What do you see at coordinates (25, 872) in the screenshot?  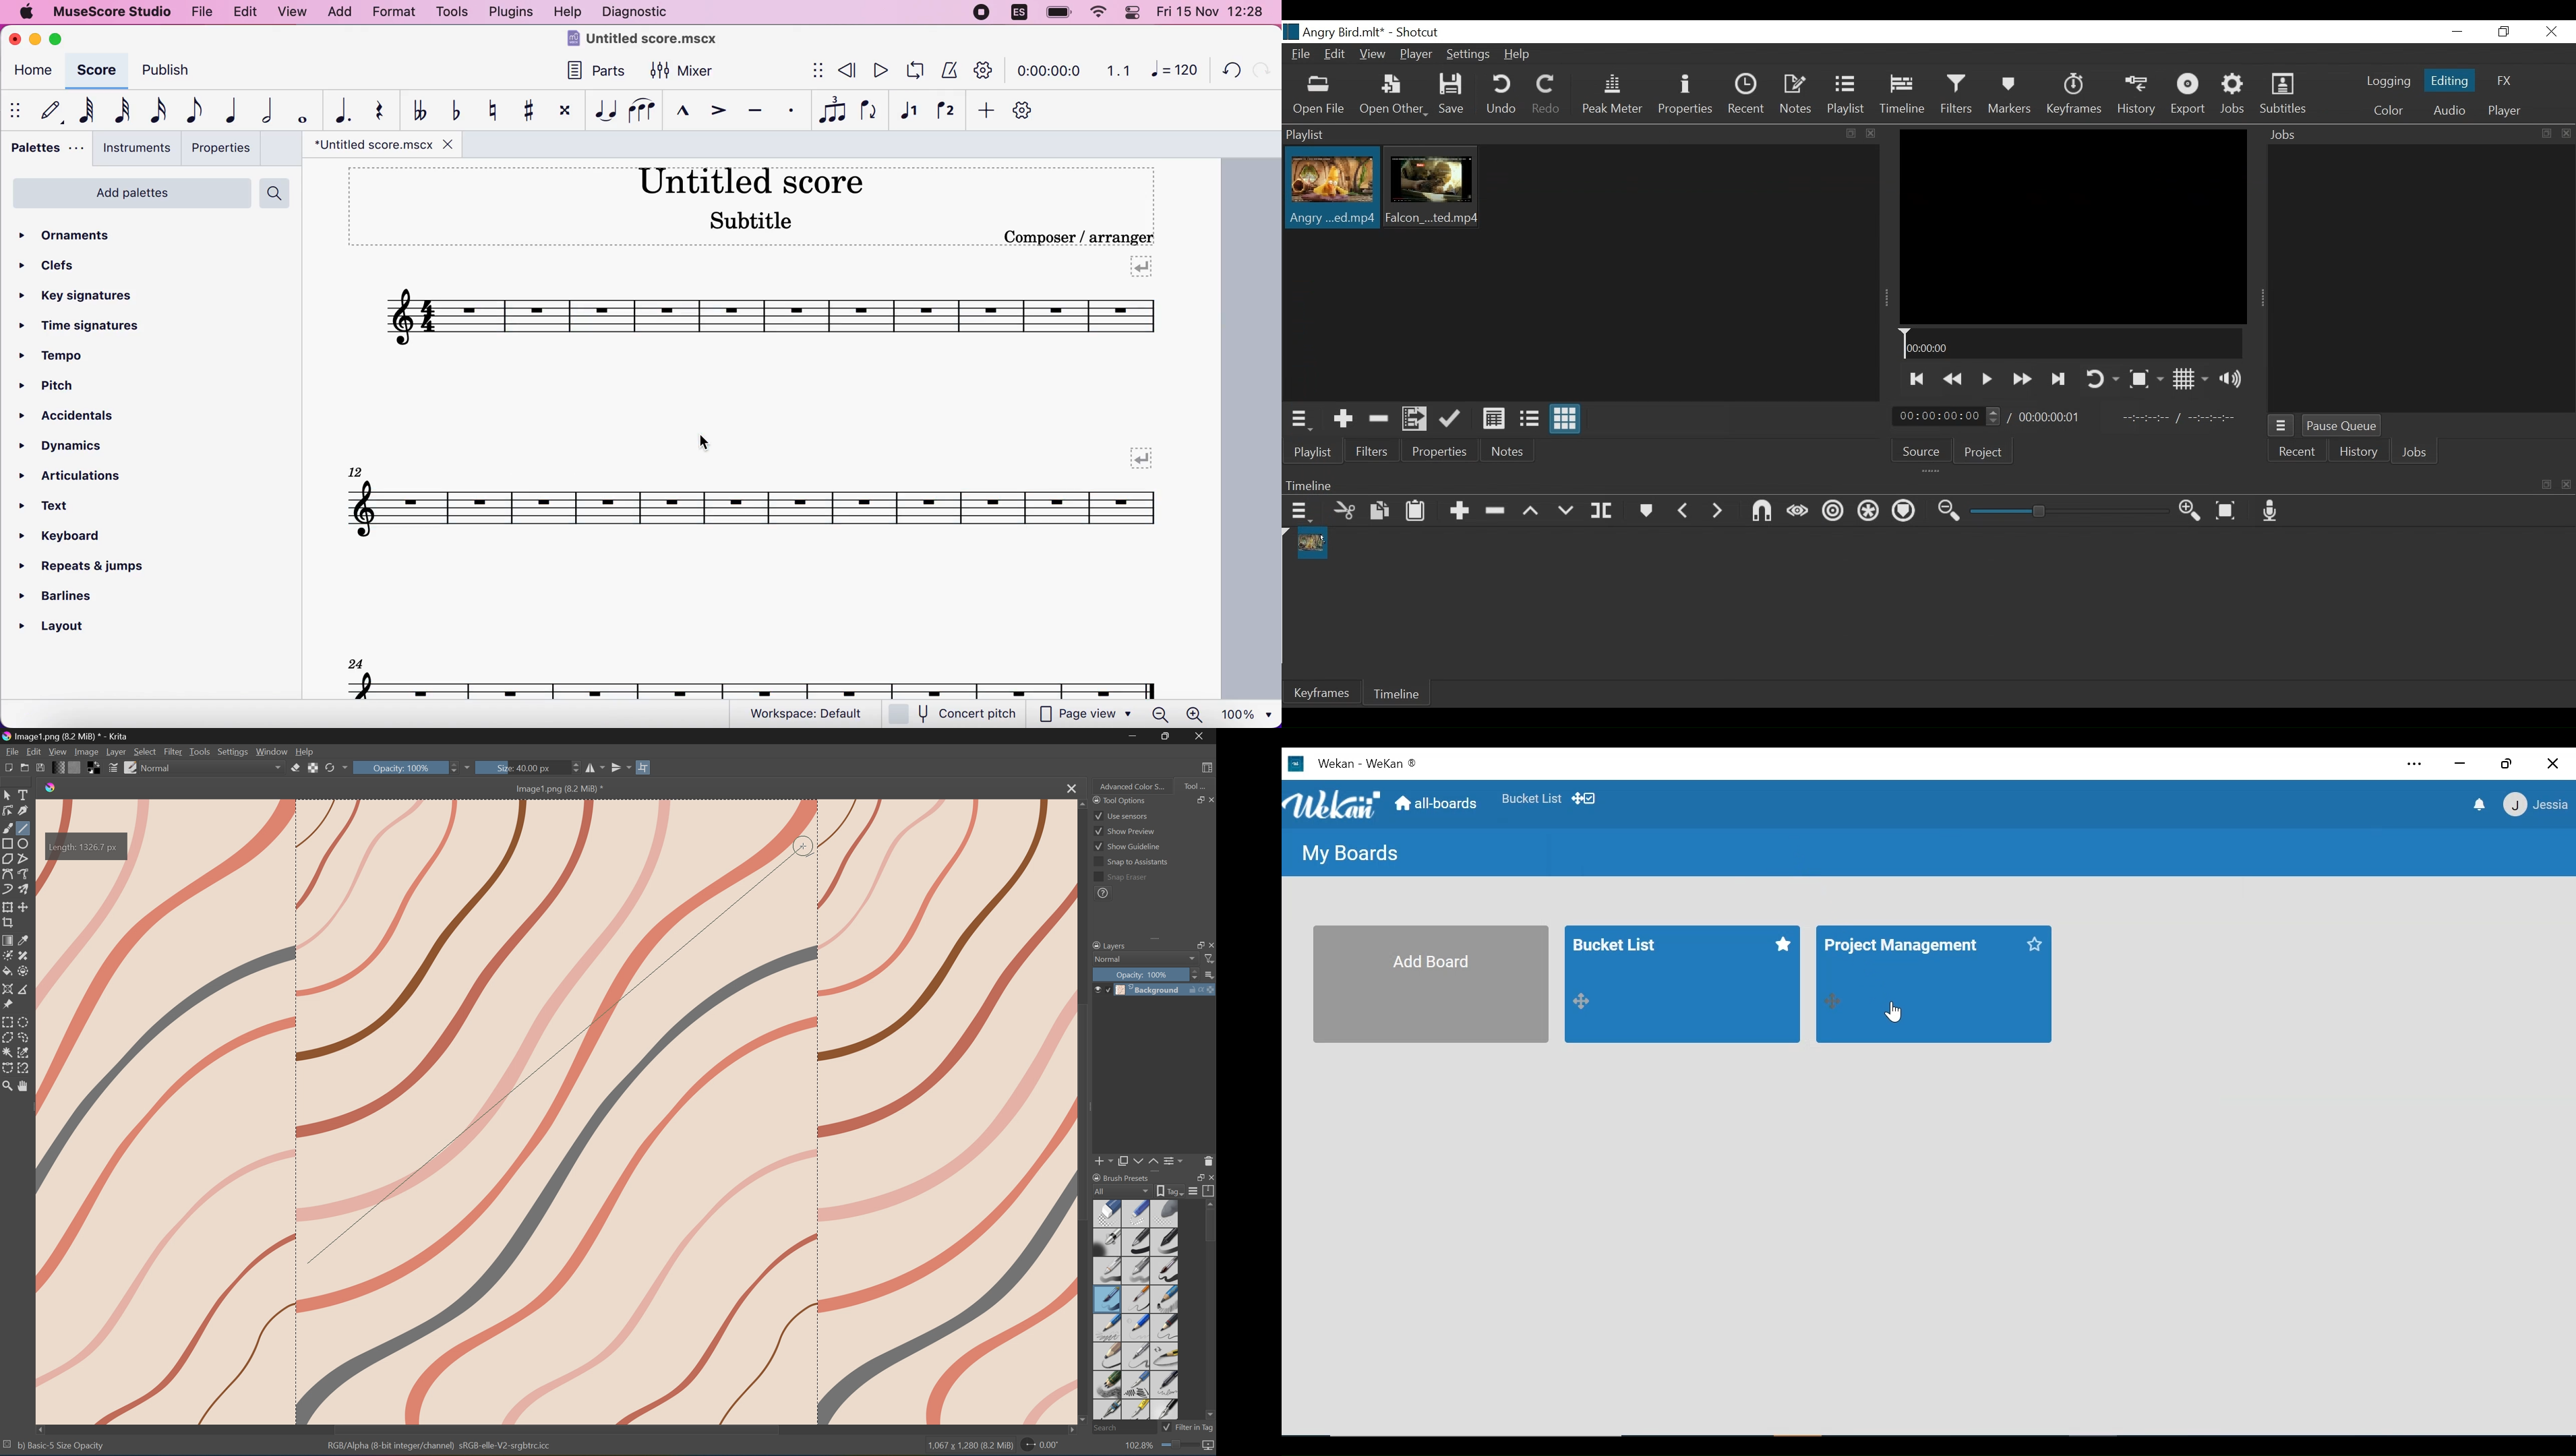 I see `Freehand path tool` at bounding box center [25, 872].